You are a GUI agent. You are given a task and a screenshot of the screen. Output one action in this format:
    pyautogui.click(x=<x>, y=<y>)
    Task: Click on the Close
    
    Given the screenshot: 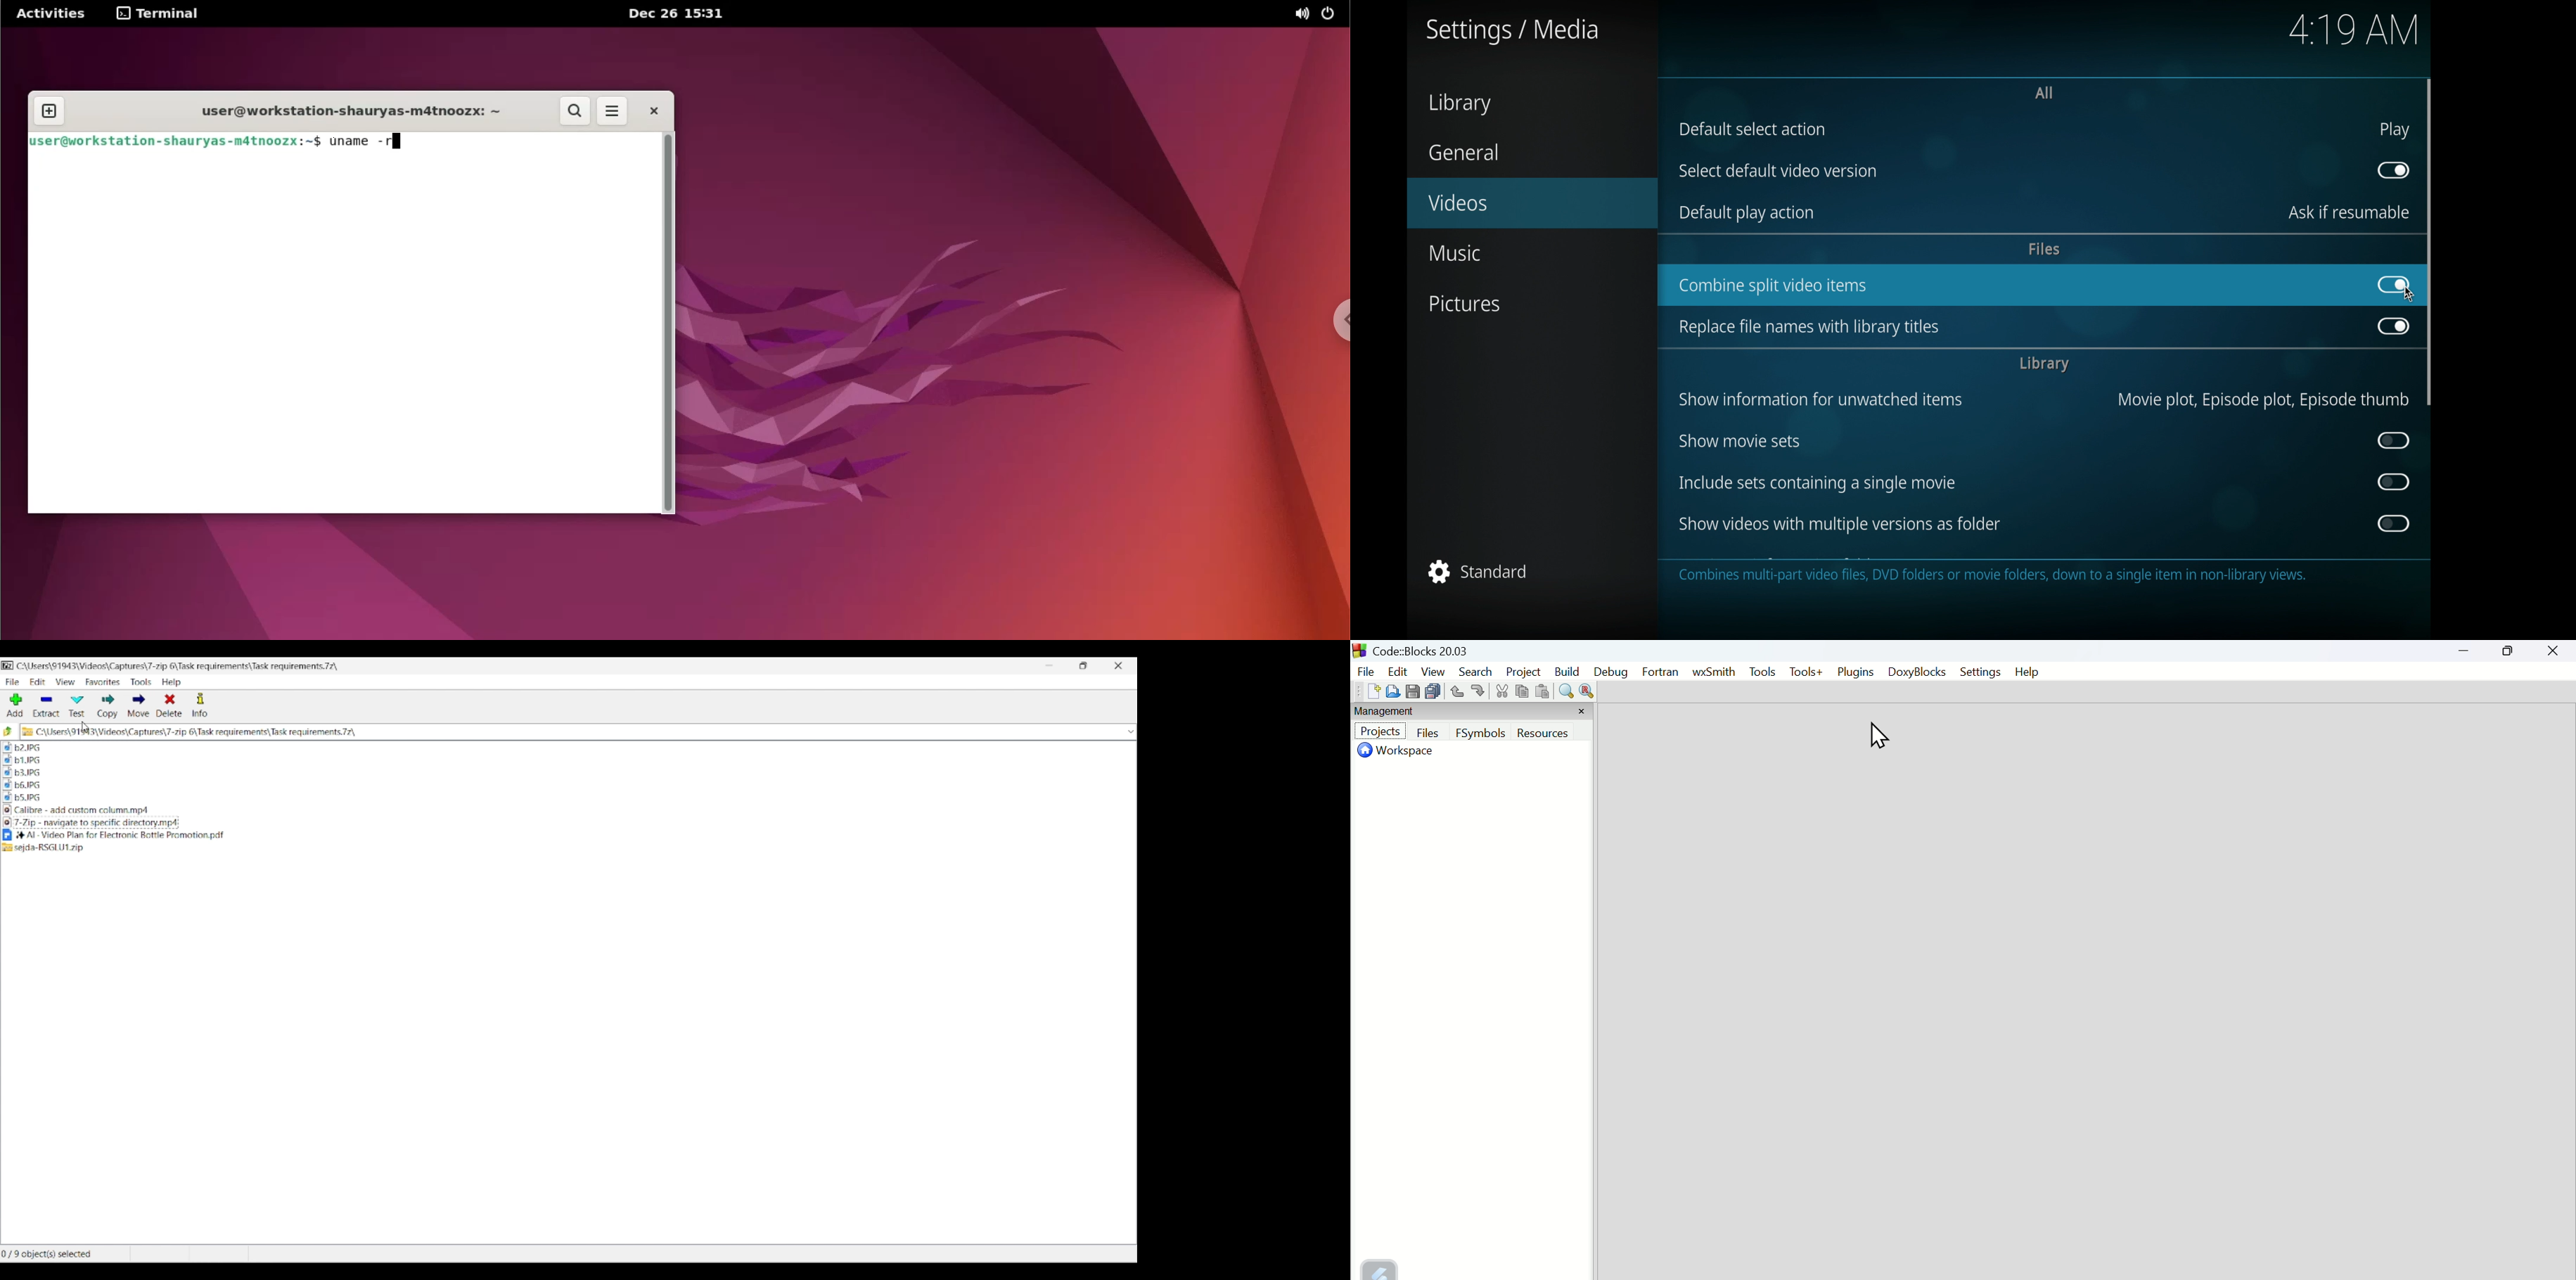 What is the action you would take?
    pyautogui.click(x=1581, y=712)
    